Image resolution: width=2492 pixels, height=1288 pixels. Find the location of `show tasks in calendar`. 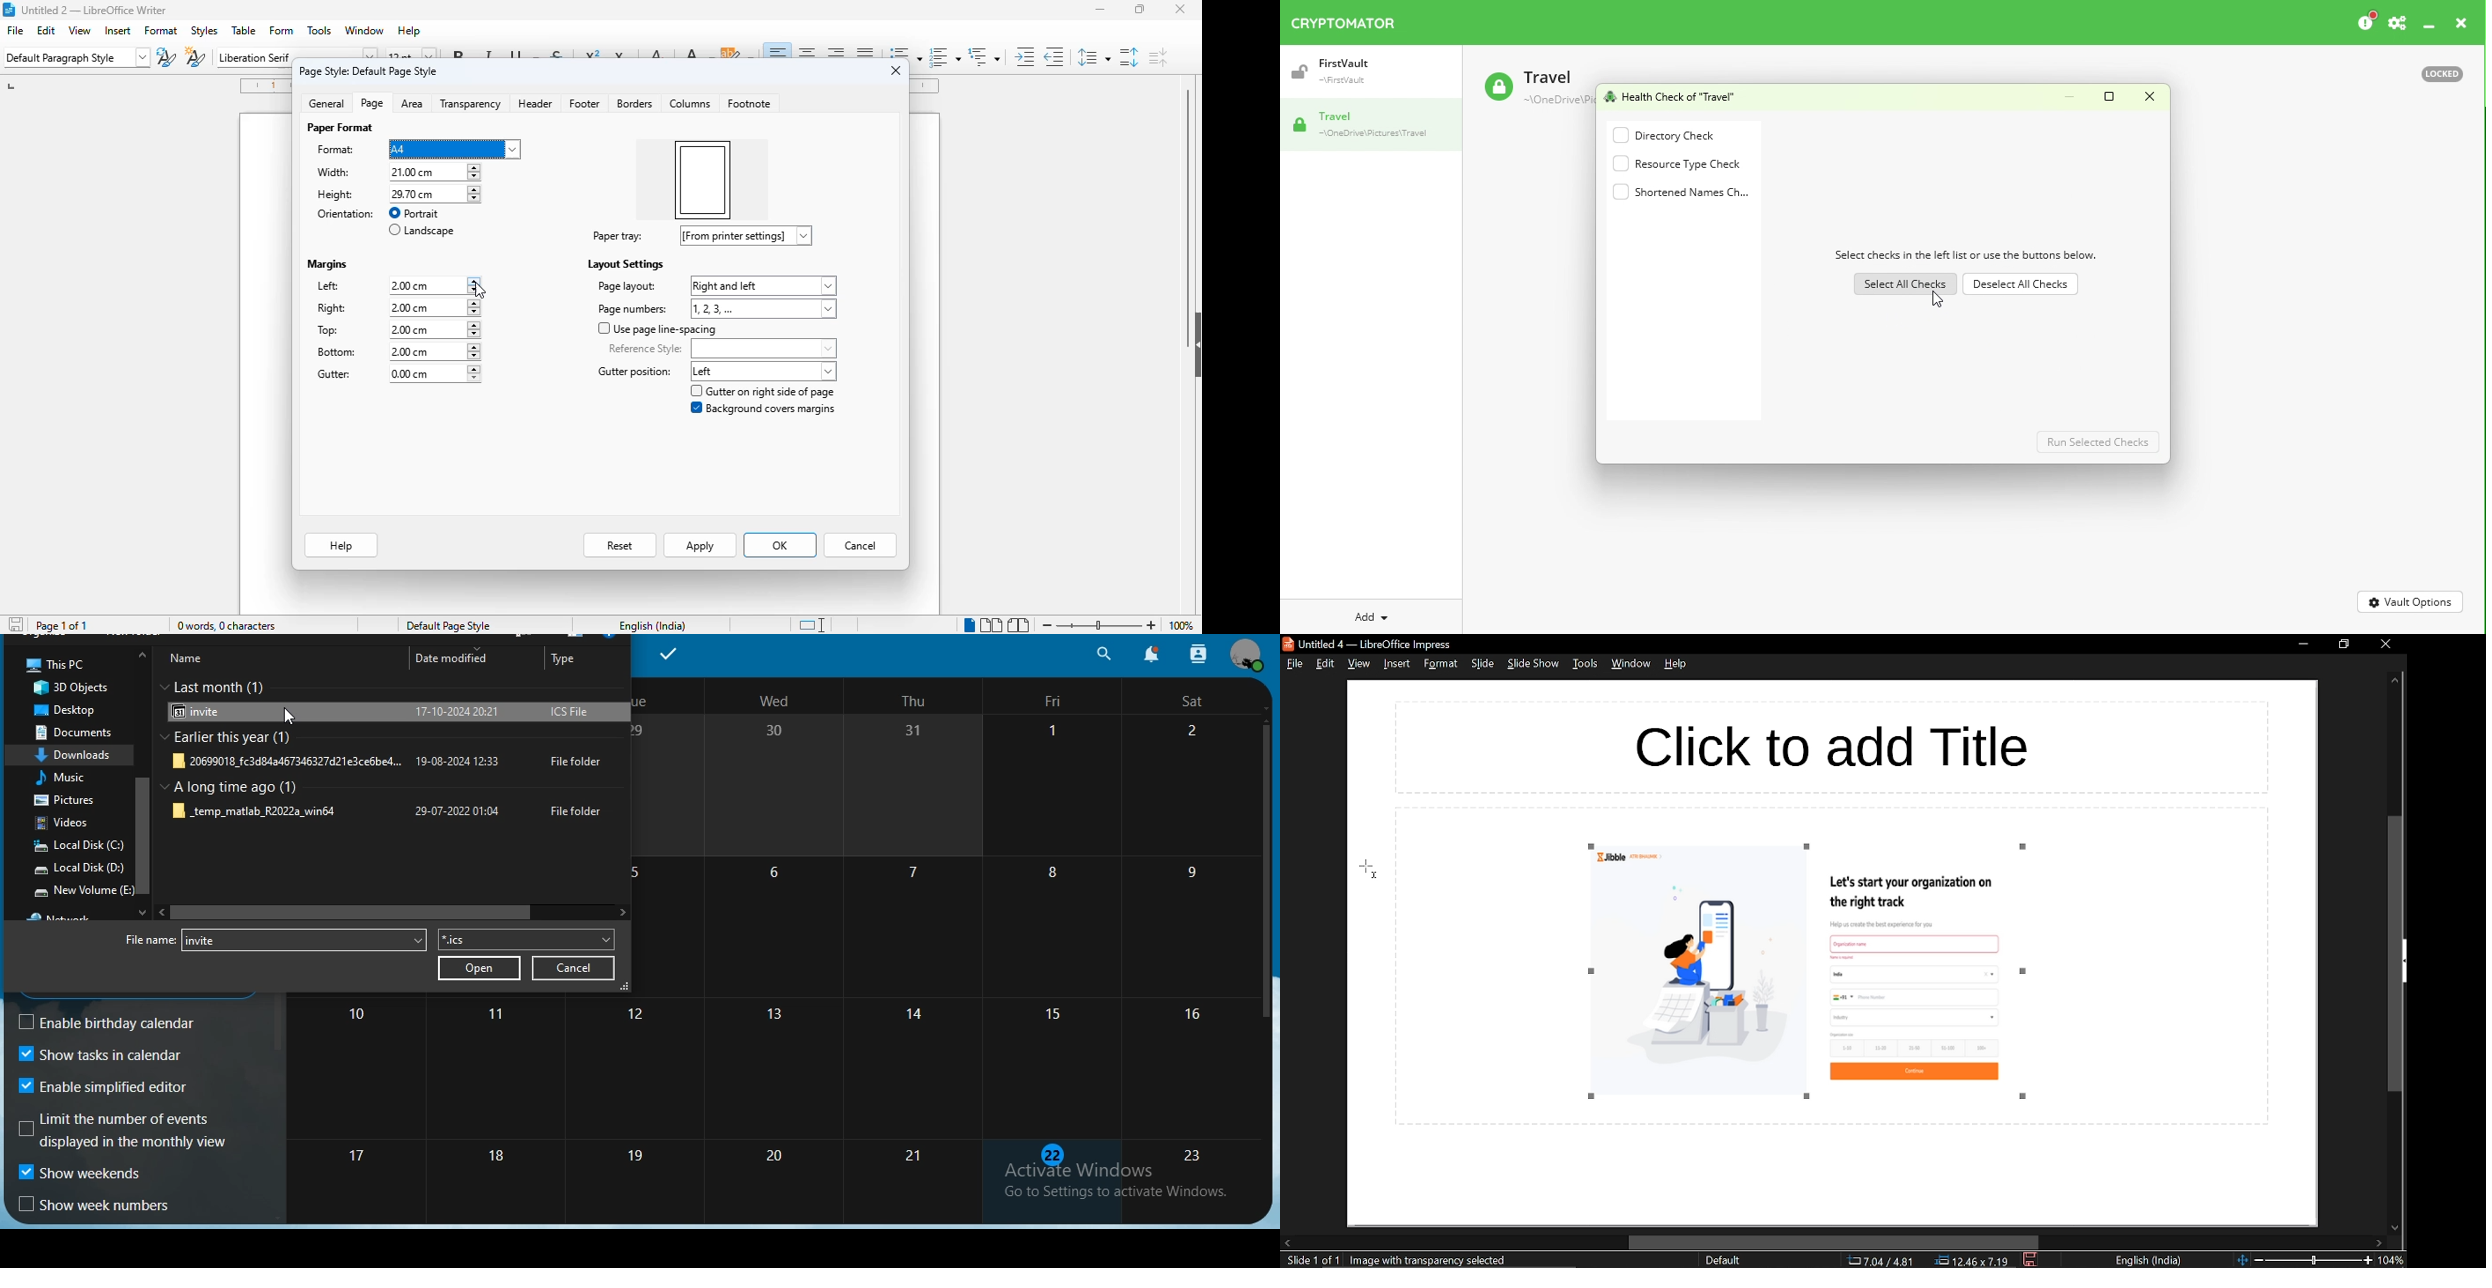

show tasks in calendar is located at coordinates (101, 1056).